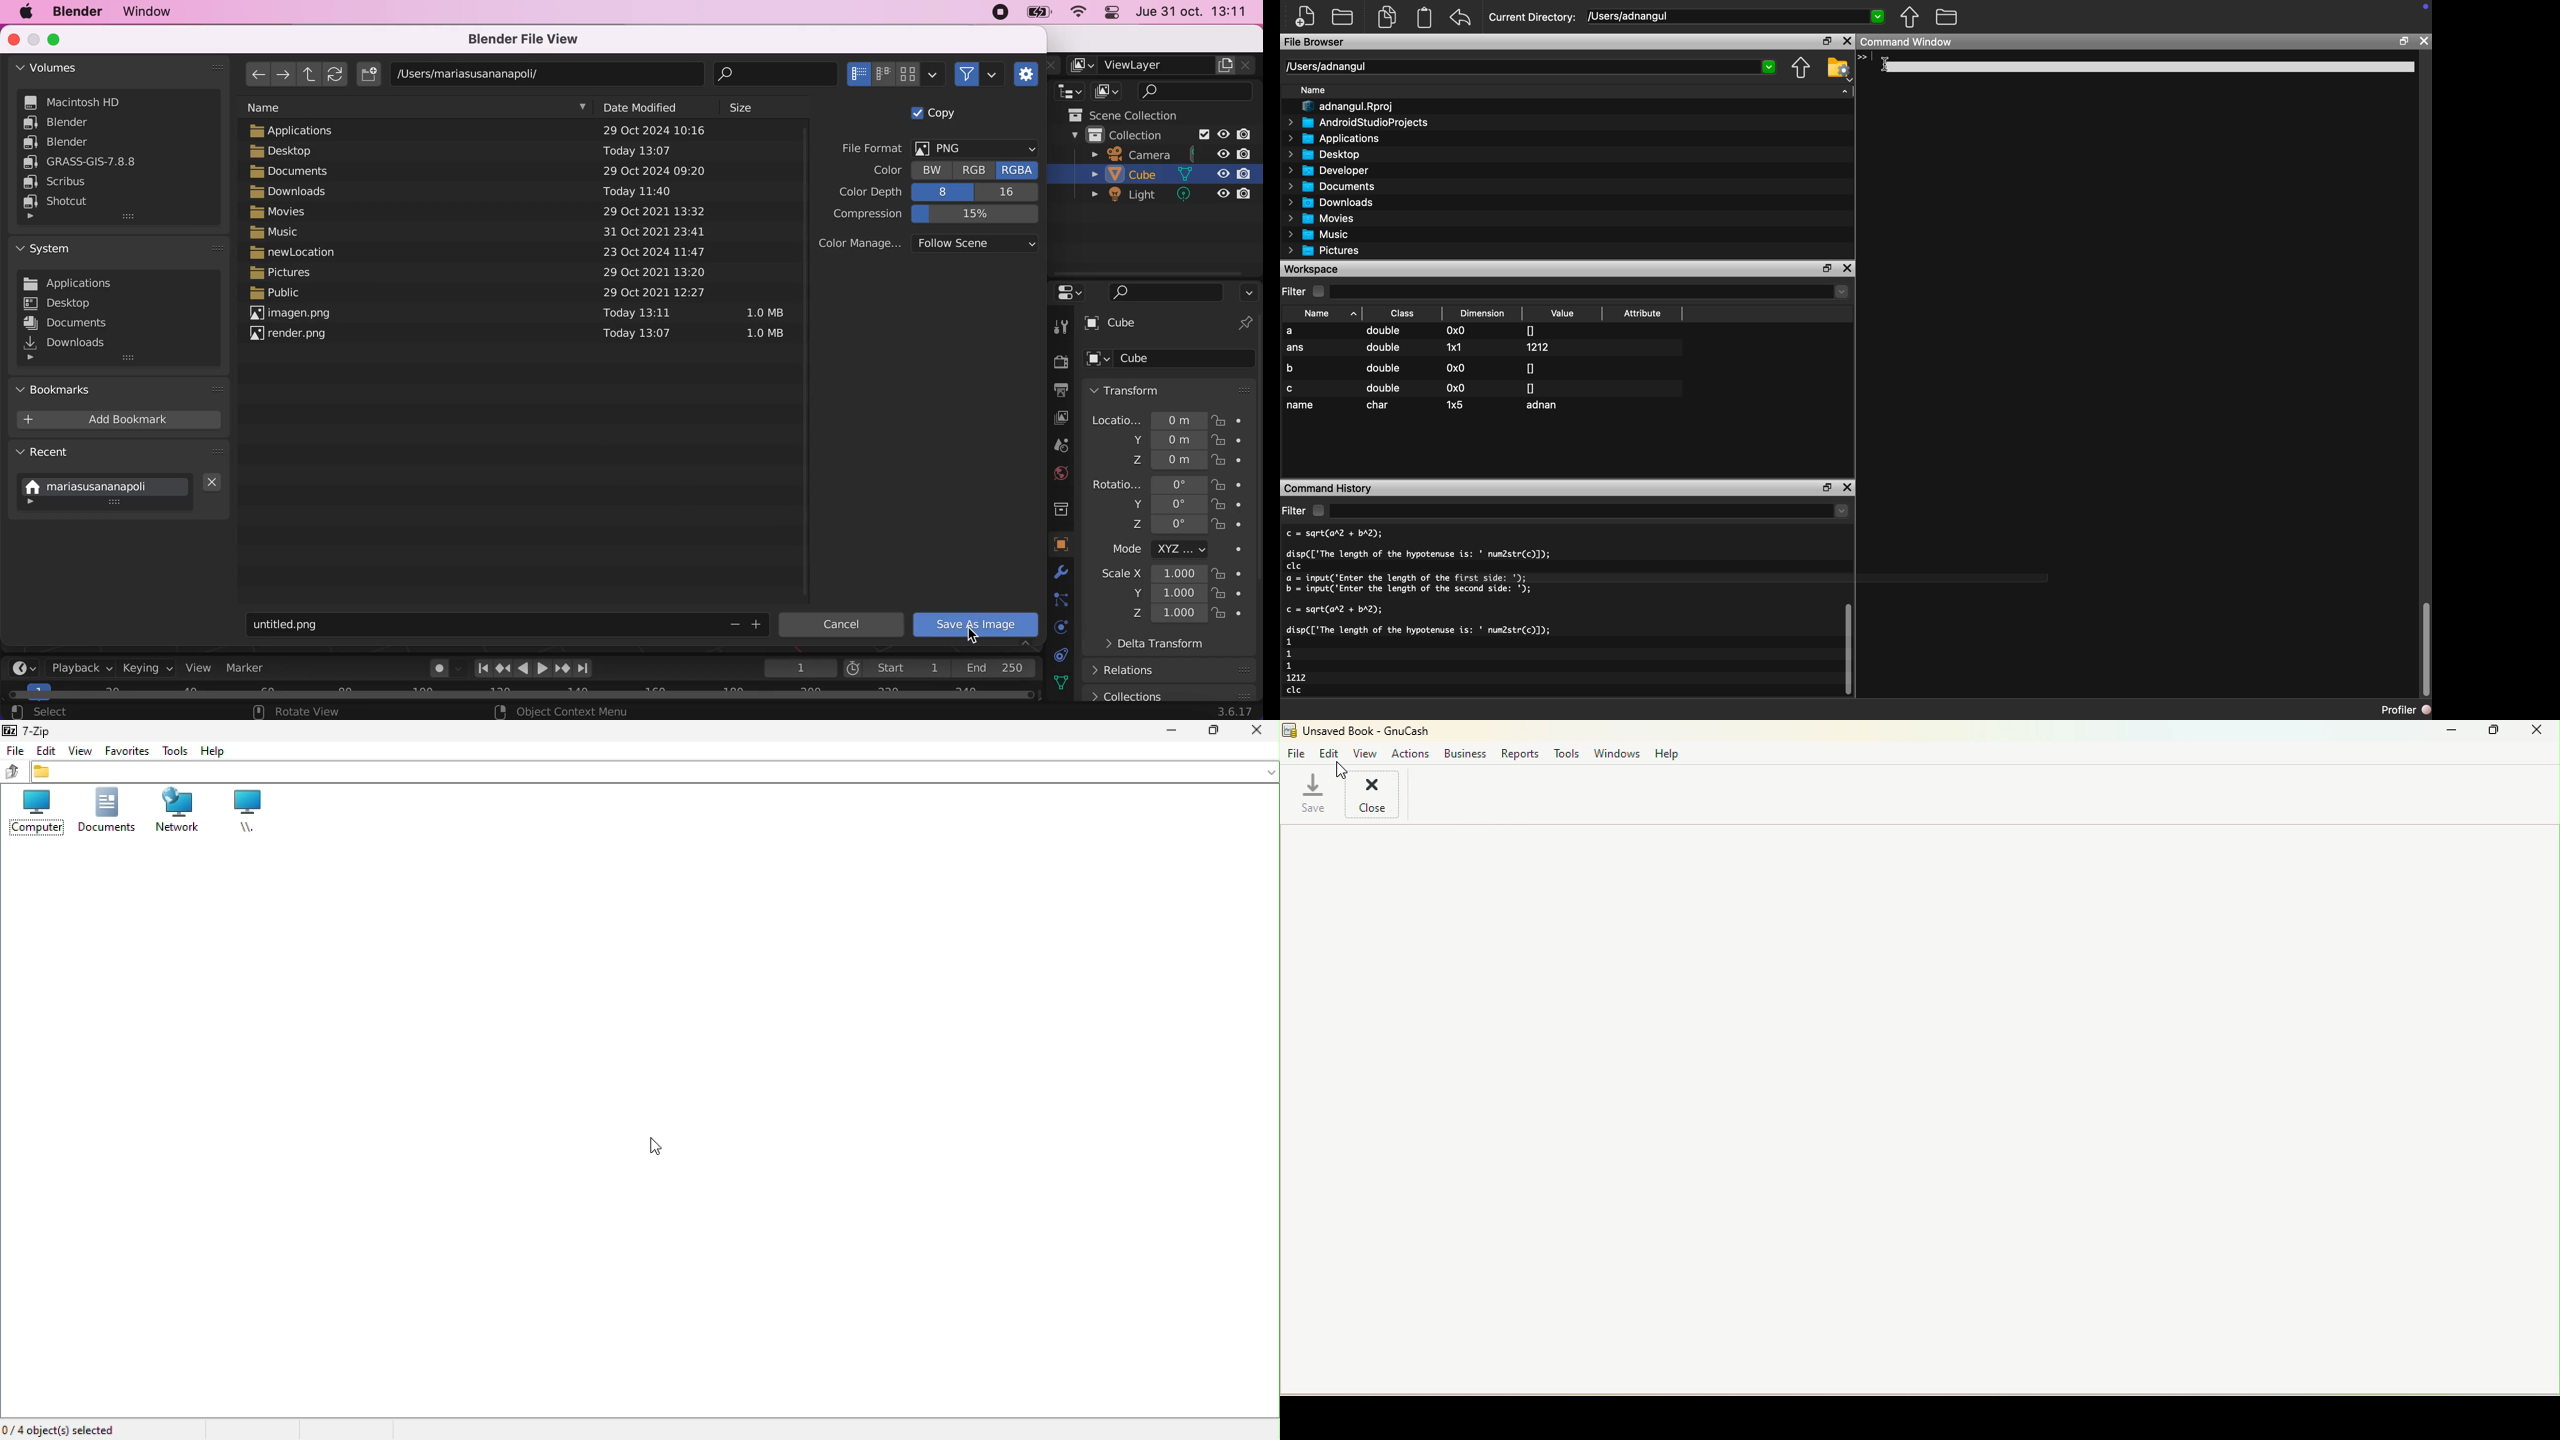 The width and height of the screenshot is (2576, 1456). Describe the element at coordinates (1615, 751) in the screenshot. I see `Windows` at that location.